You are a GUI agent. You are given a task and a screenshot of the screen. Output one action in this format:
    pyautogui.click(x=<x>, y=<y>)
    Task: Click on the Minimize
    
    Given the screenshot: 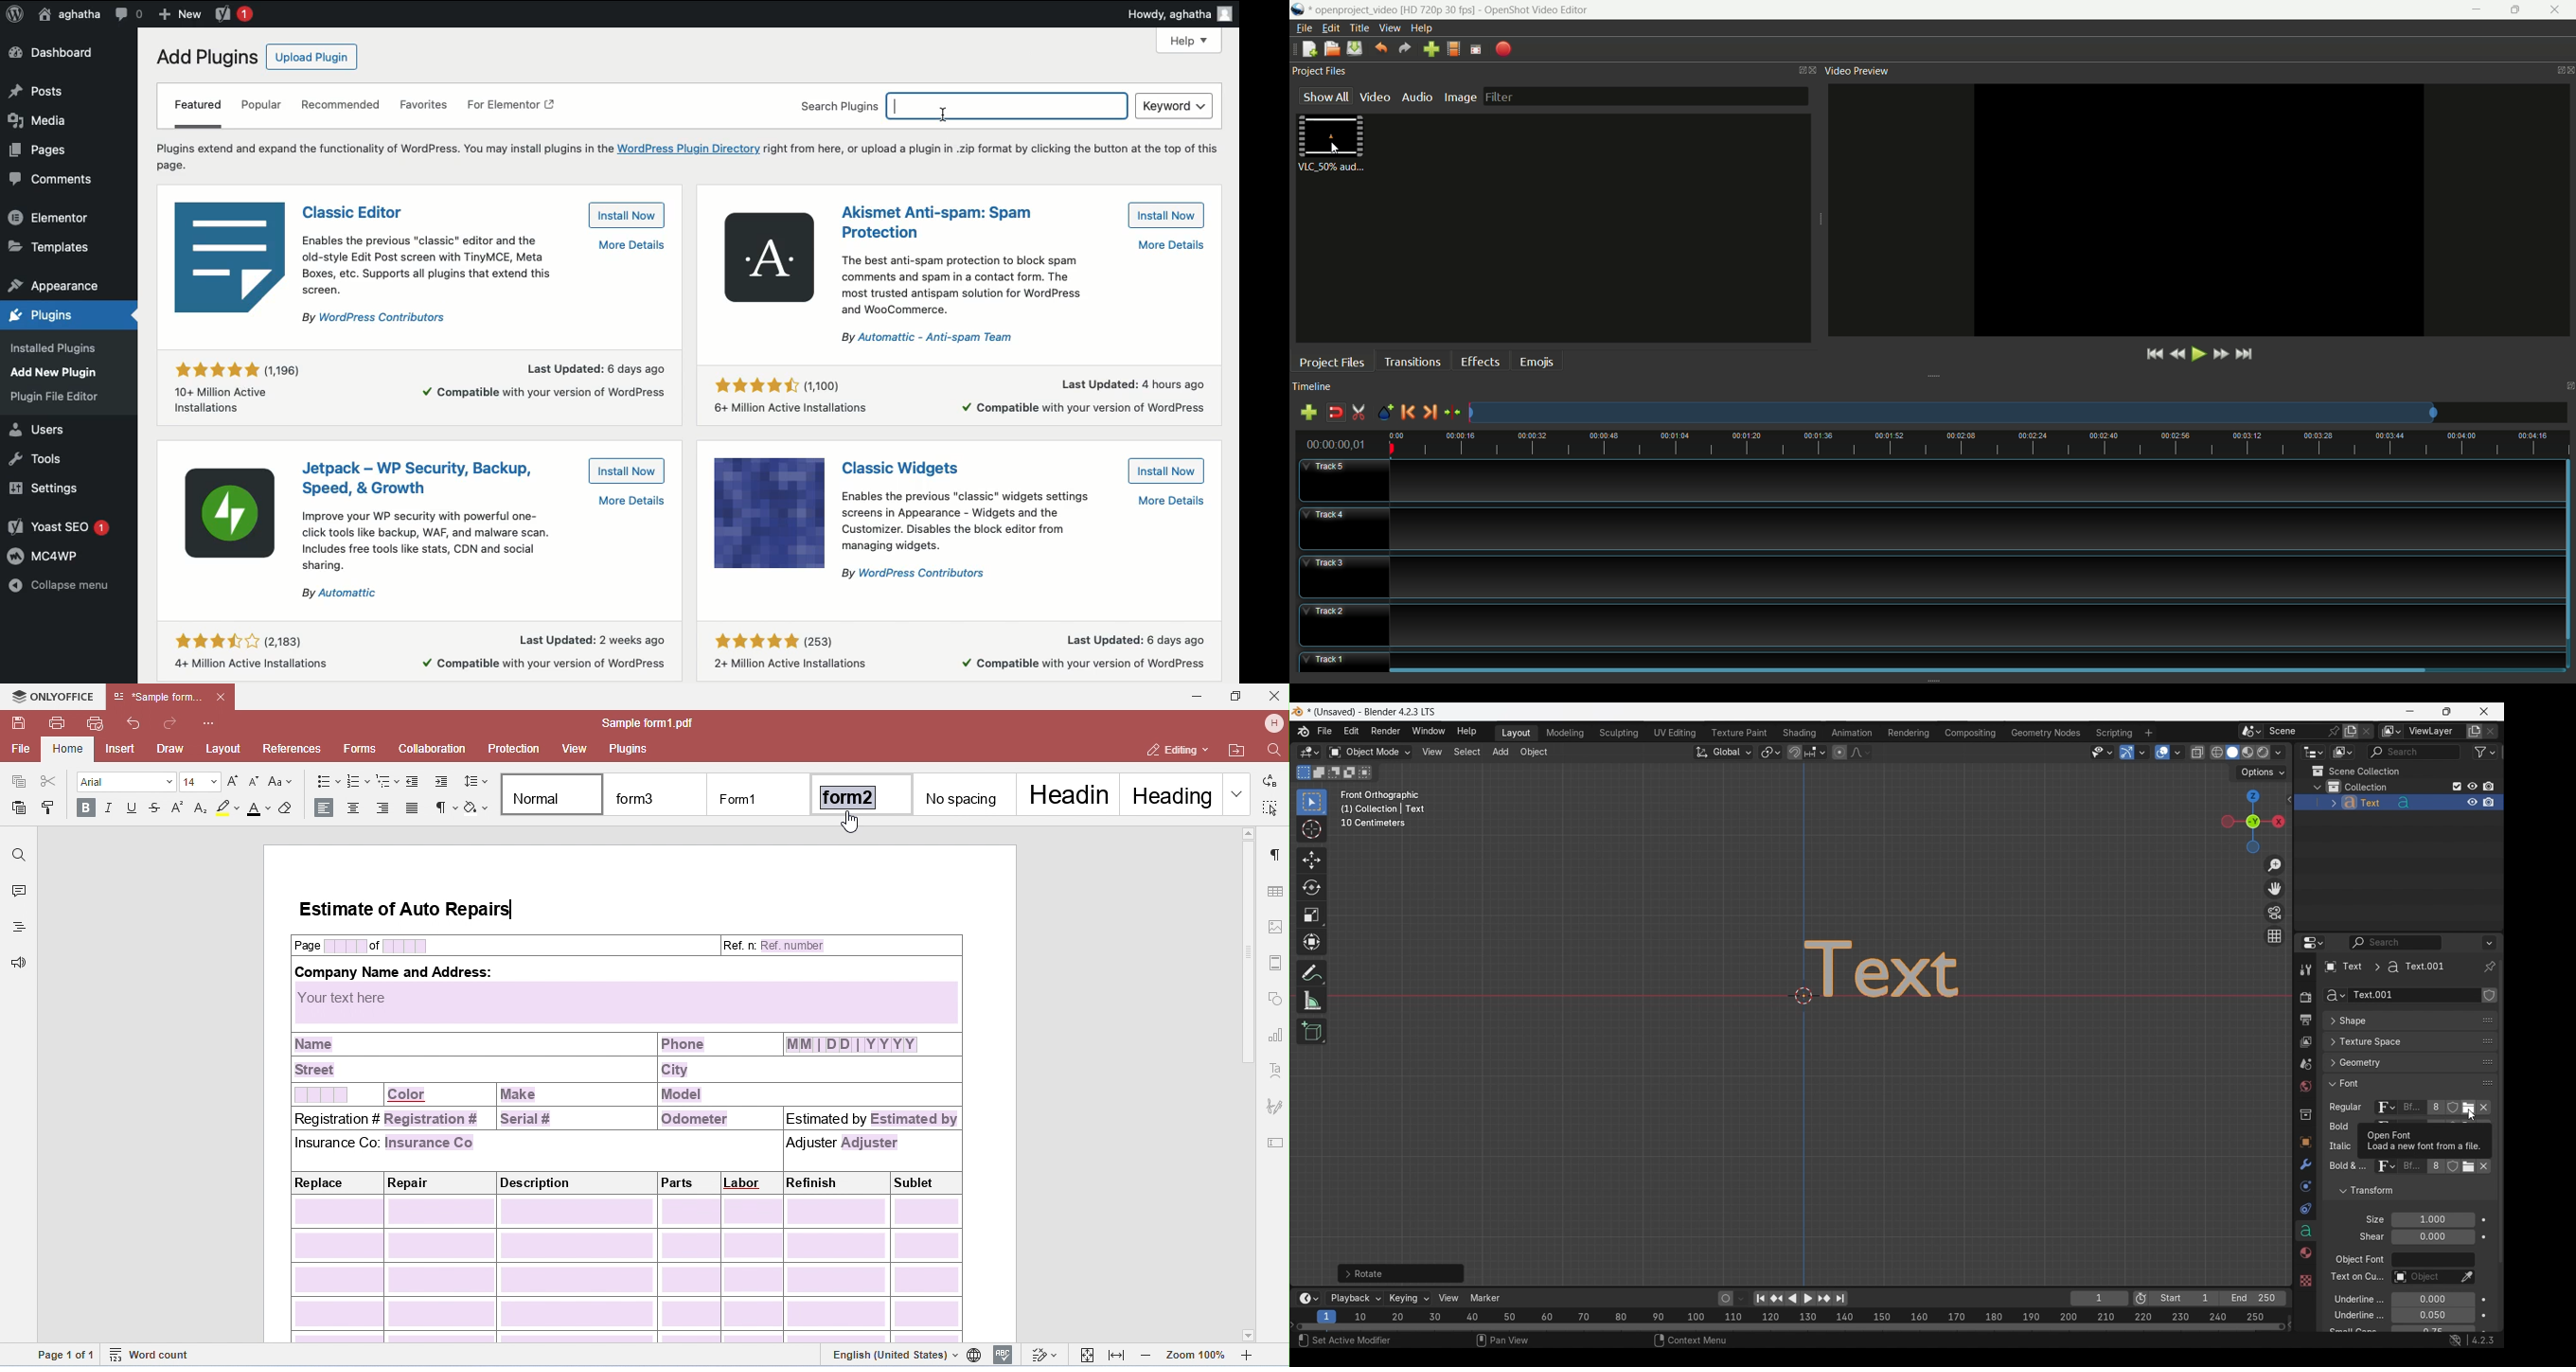 What is the action you would take?
    pyautogui.click(x=2411, y=711)
    